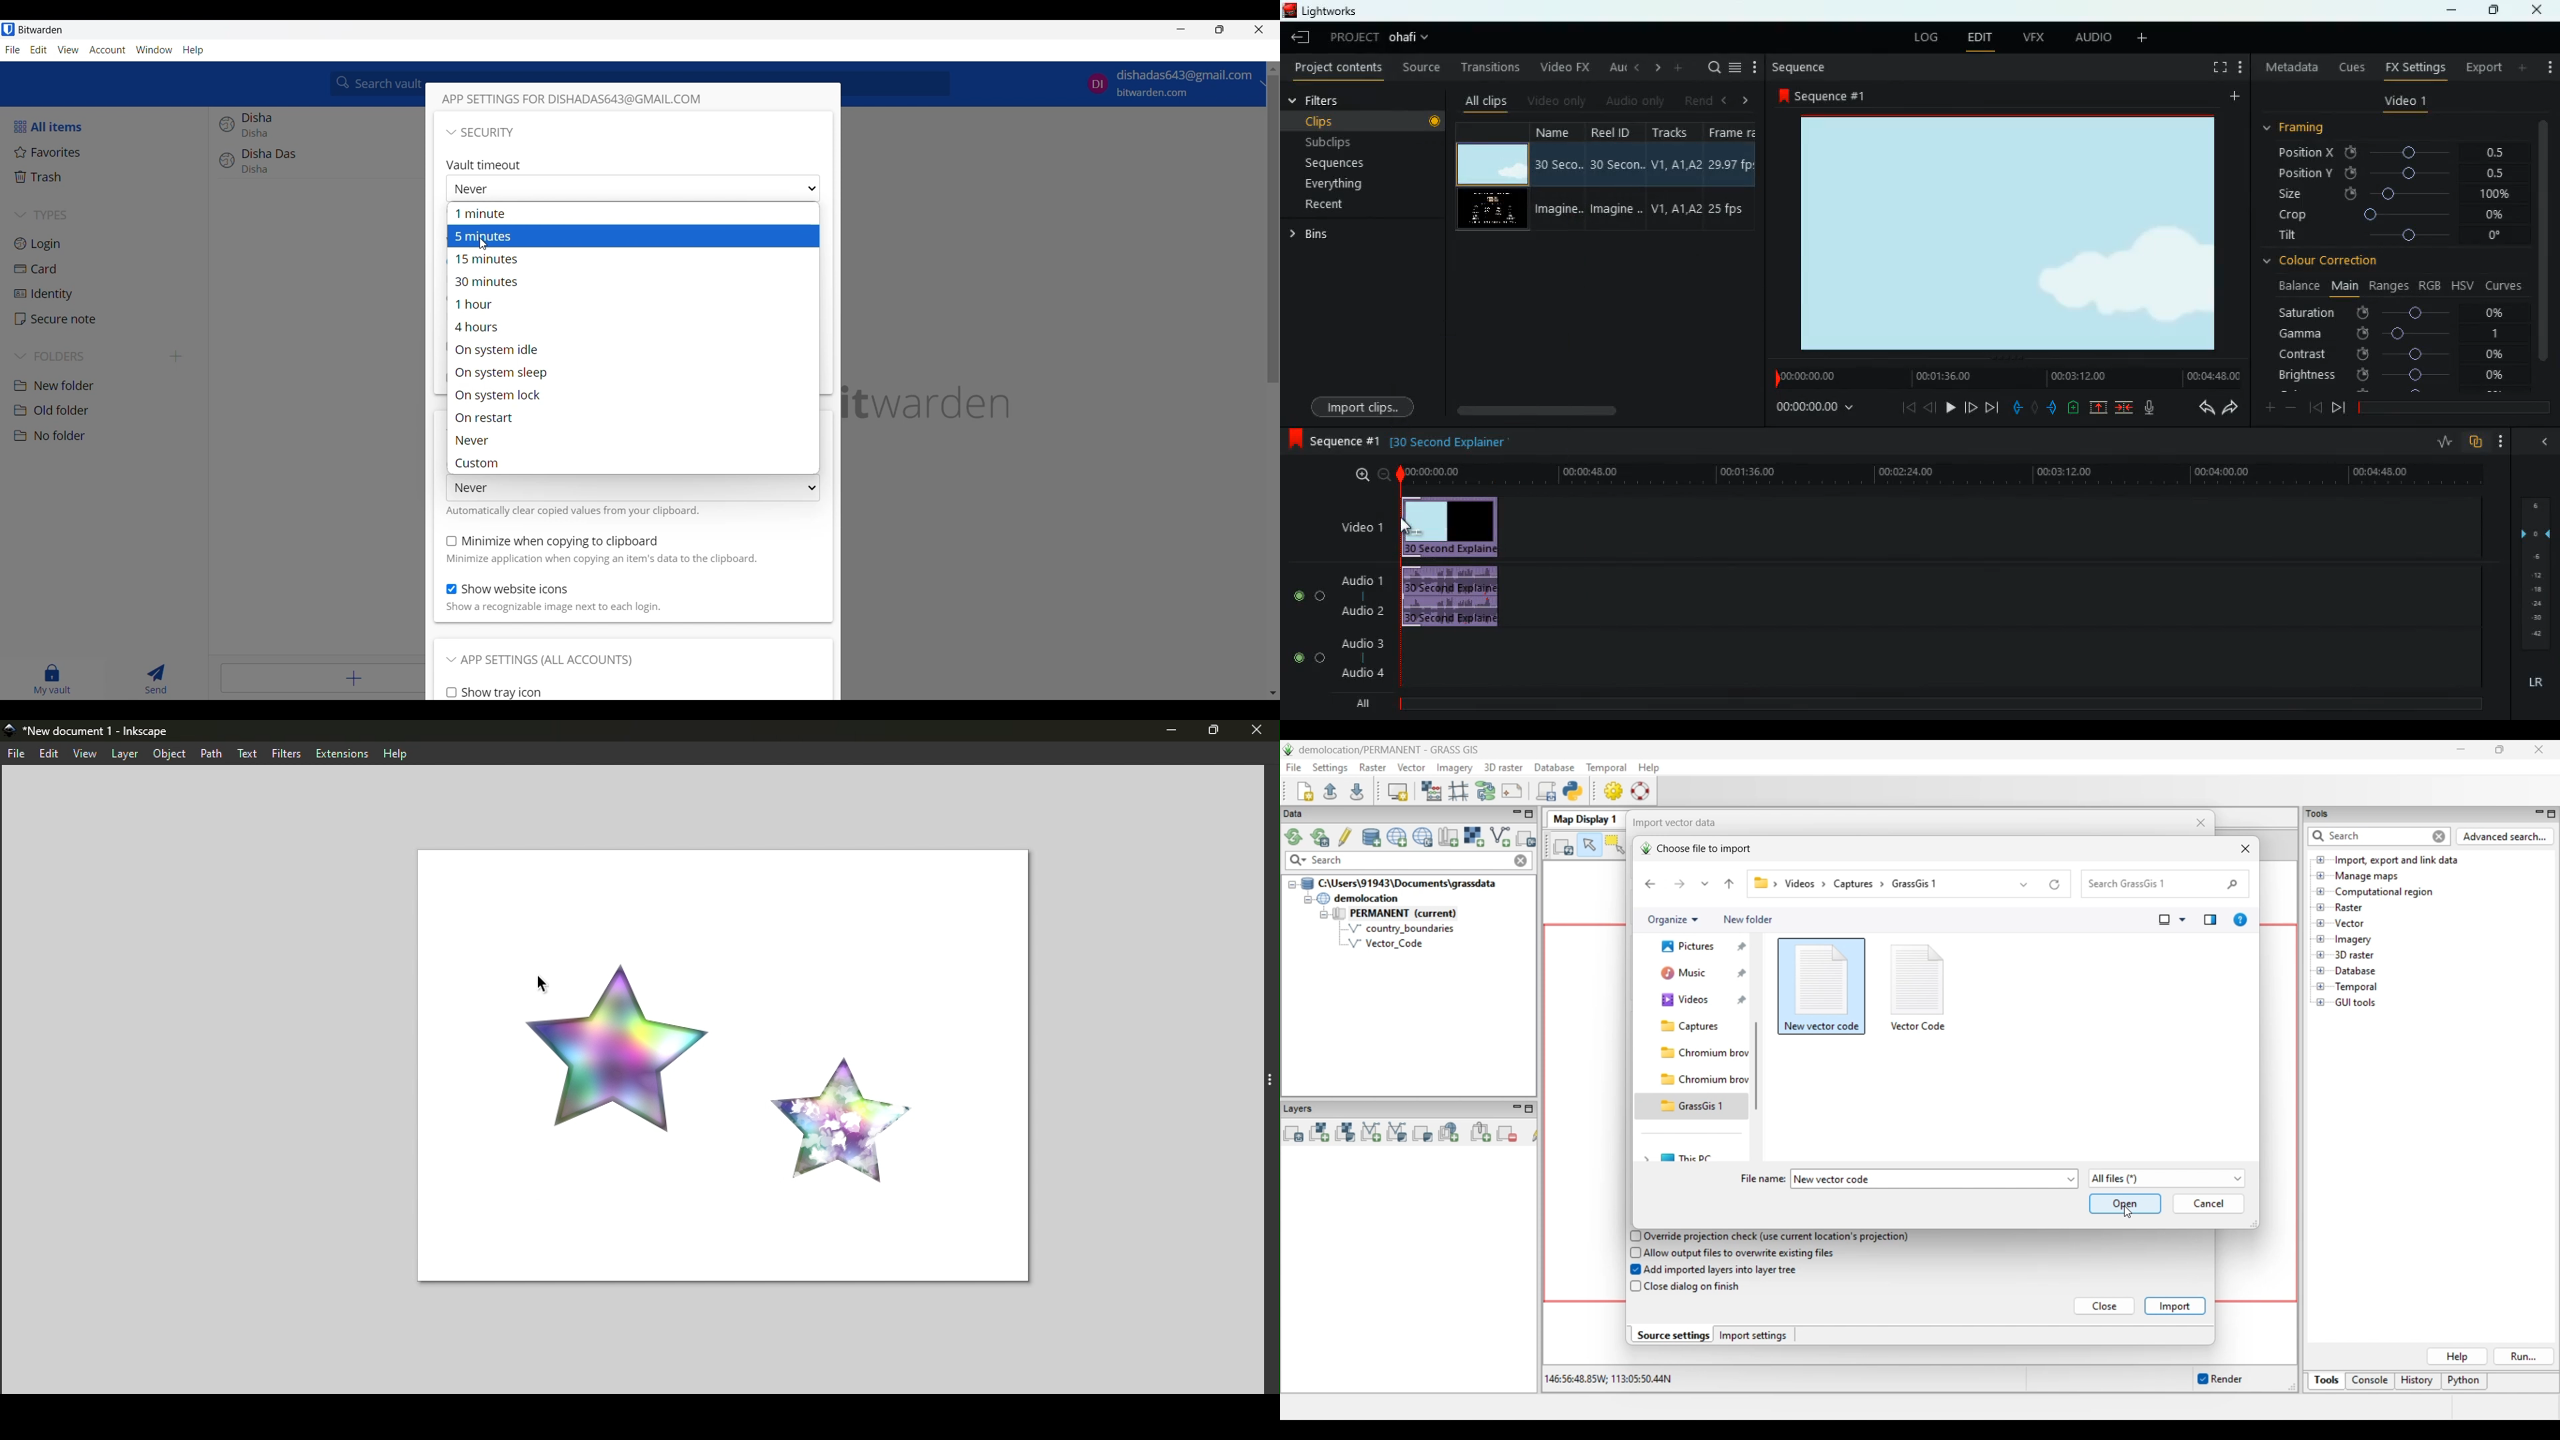 This screenshot has height=1456, width=2576. What do you see at coordinates (480, 132) in the screenshot?
I see `Collapse section` at bounding box center [480, 132].